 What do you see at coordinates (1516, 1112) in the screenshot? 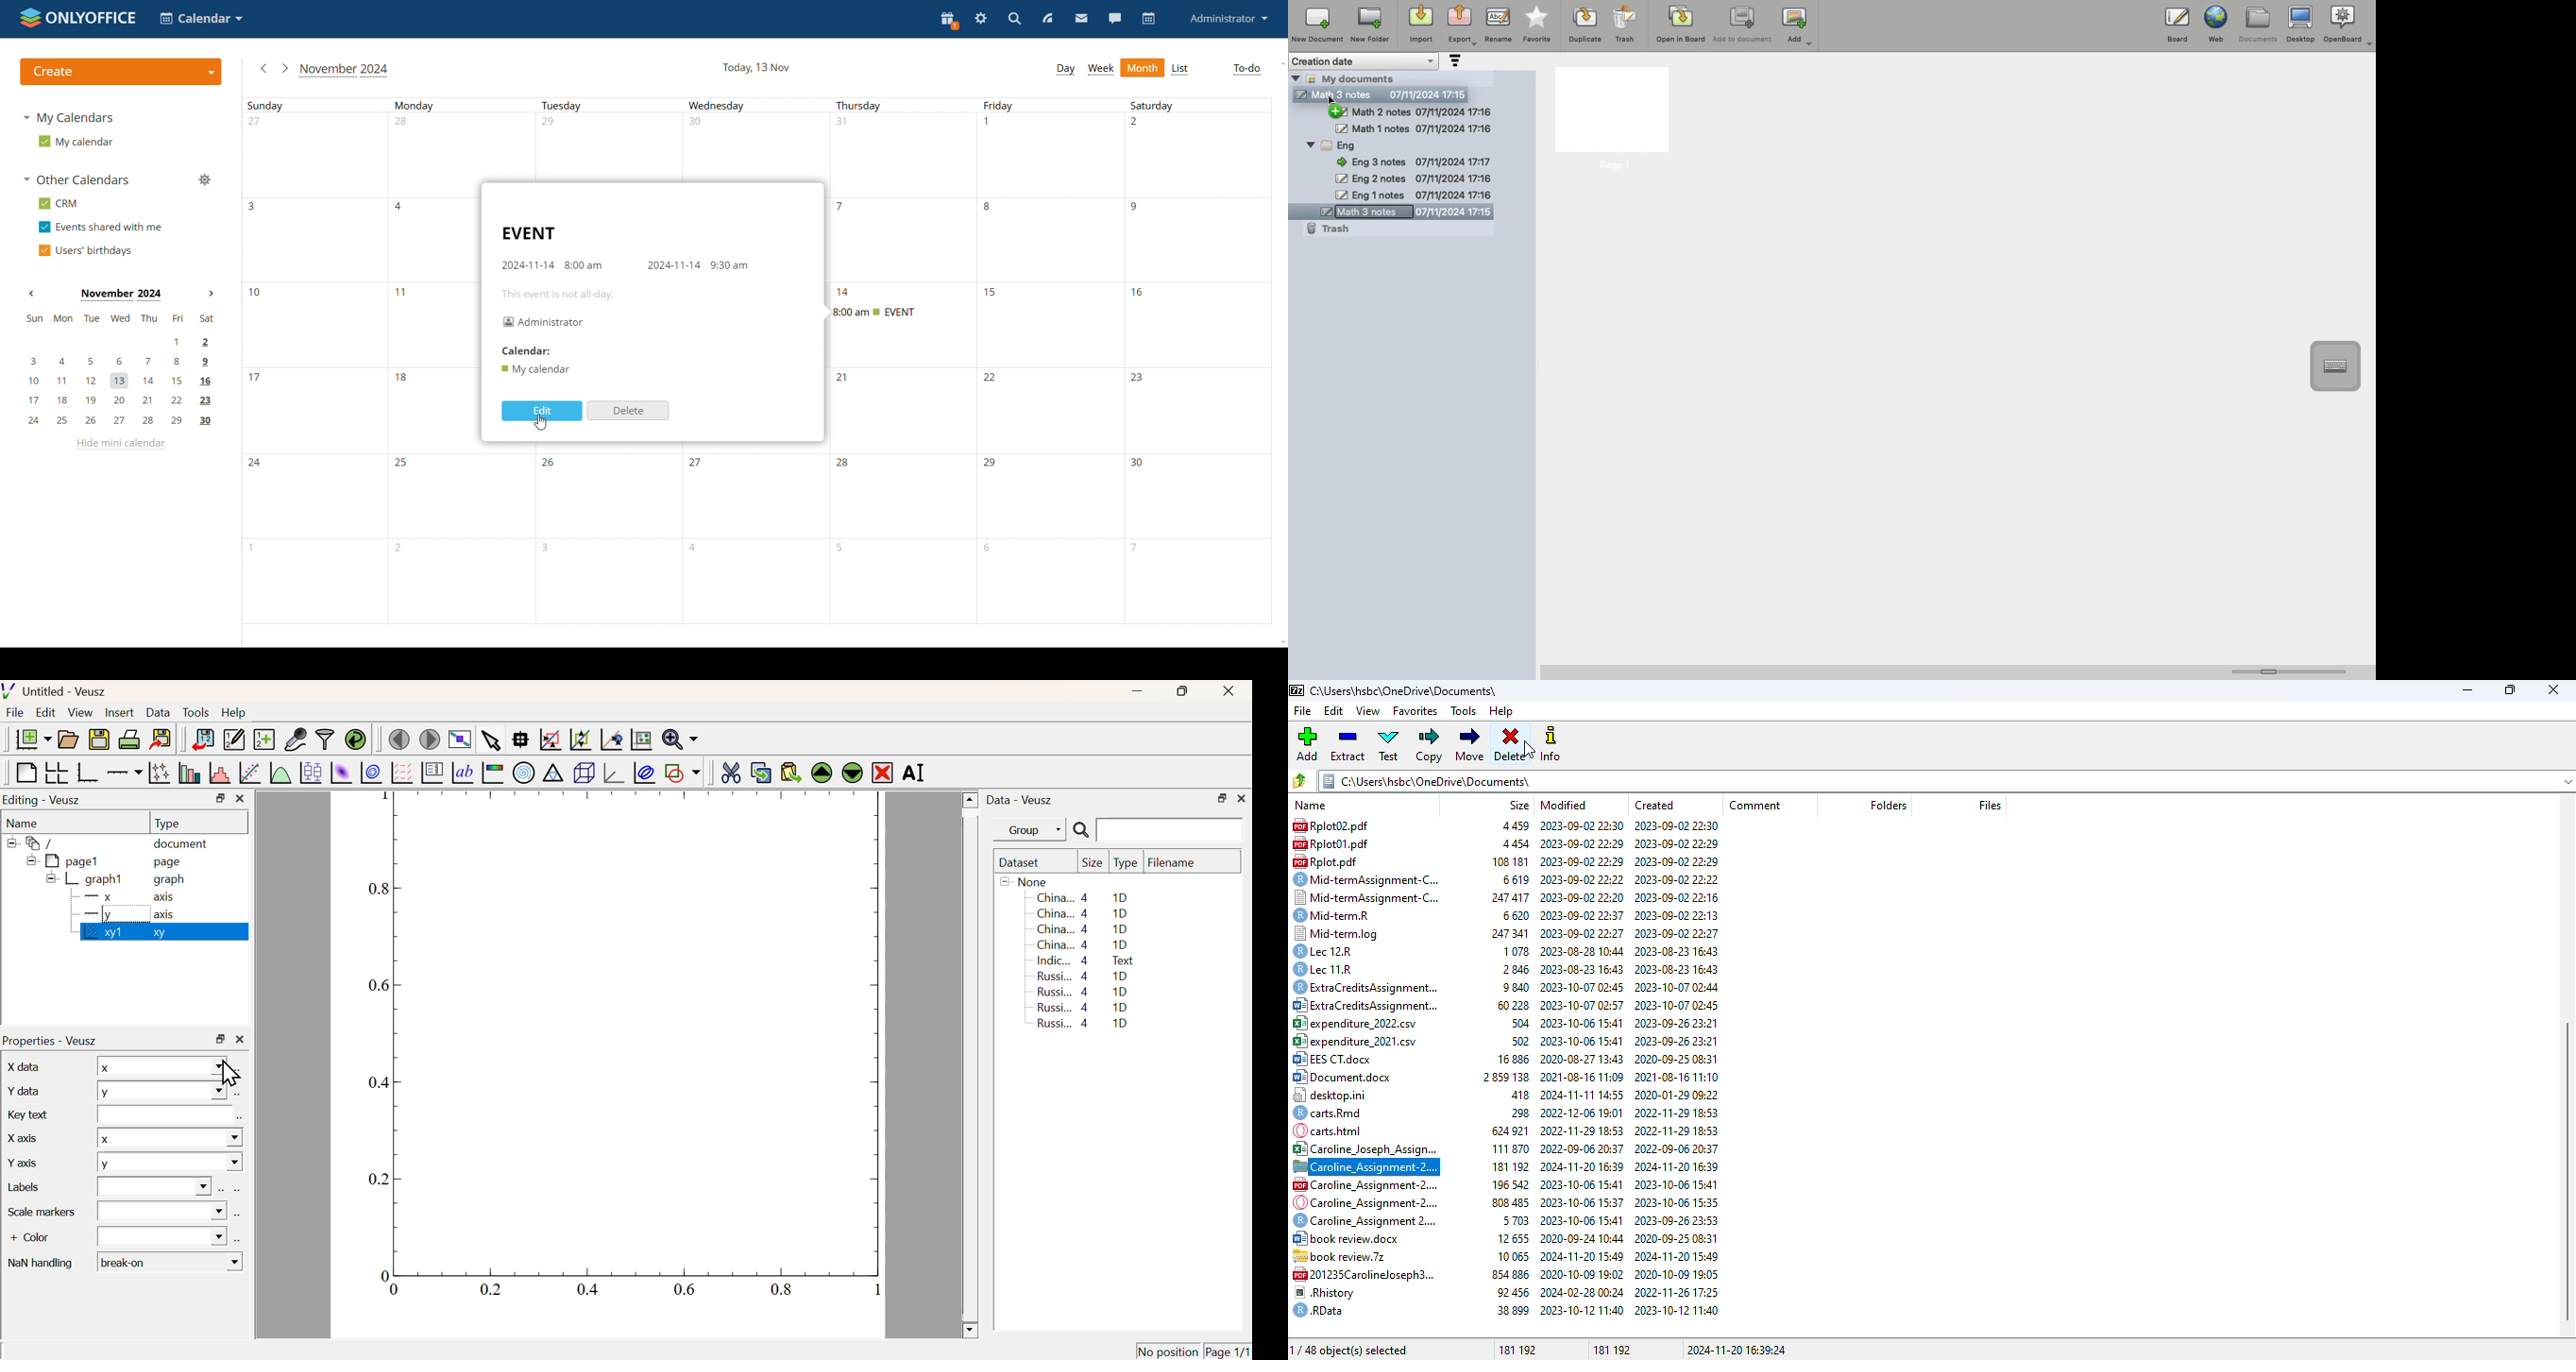
I see `298` at bounding box center [1516, 1112].